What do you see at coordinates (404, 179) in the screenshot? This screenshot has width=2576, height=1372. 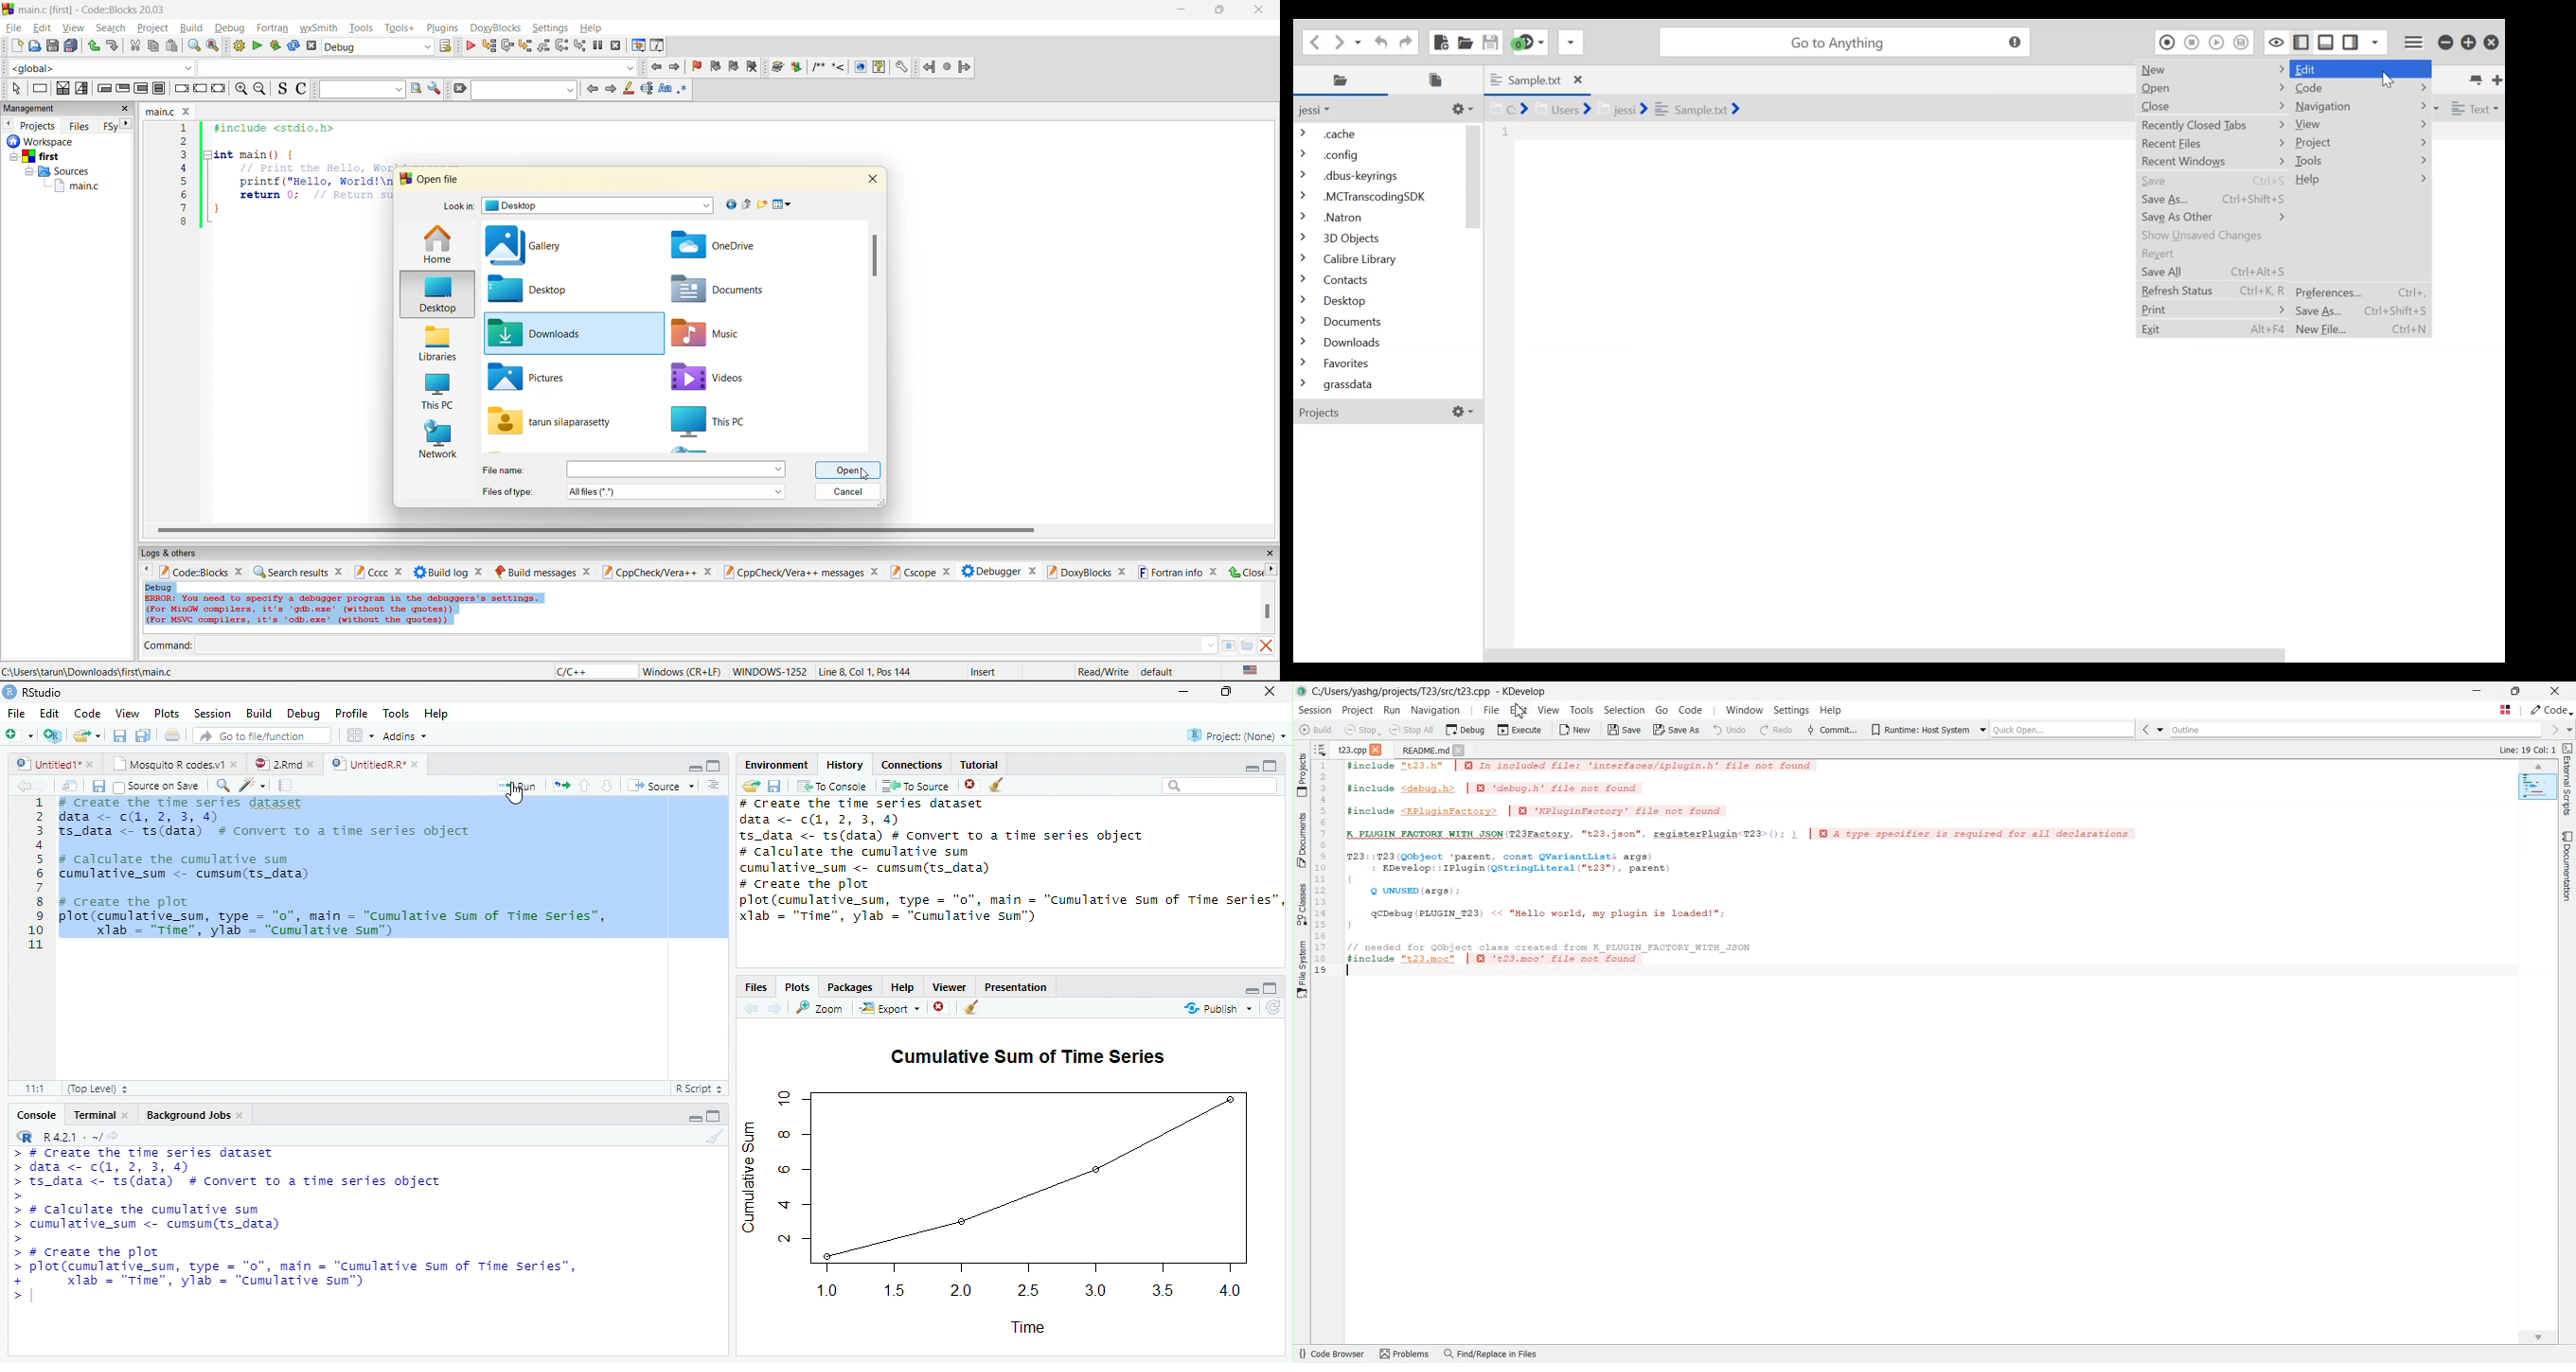 I see `logo` at bounding box center [404, 179].